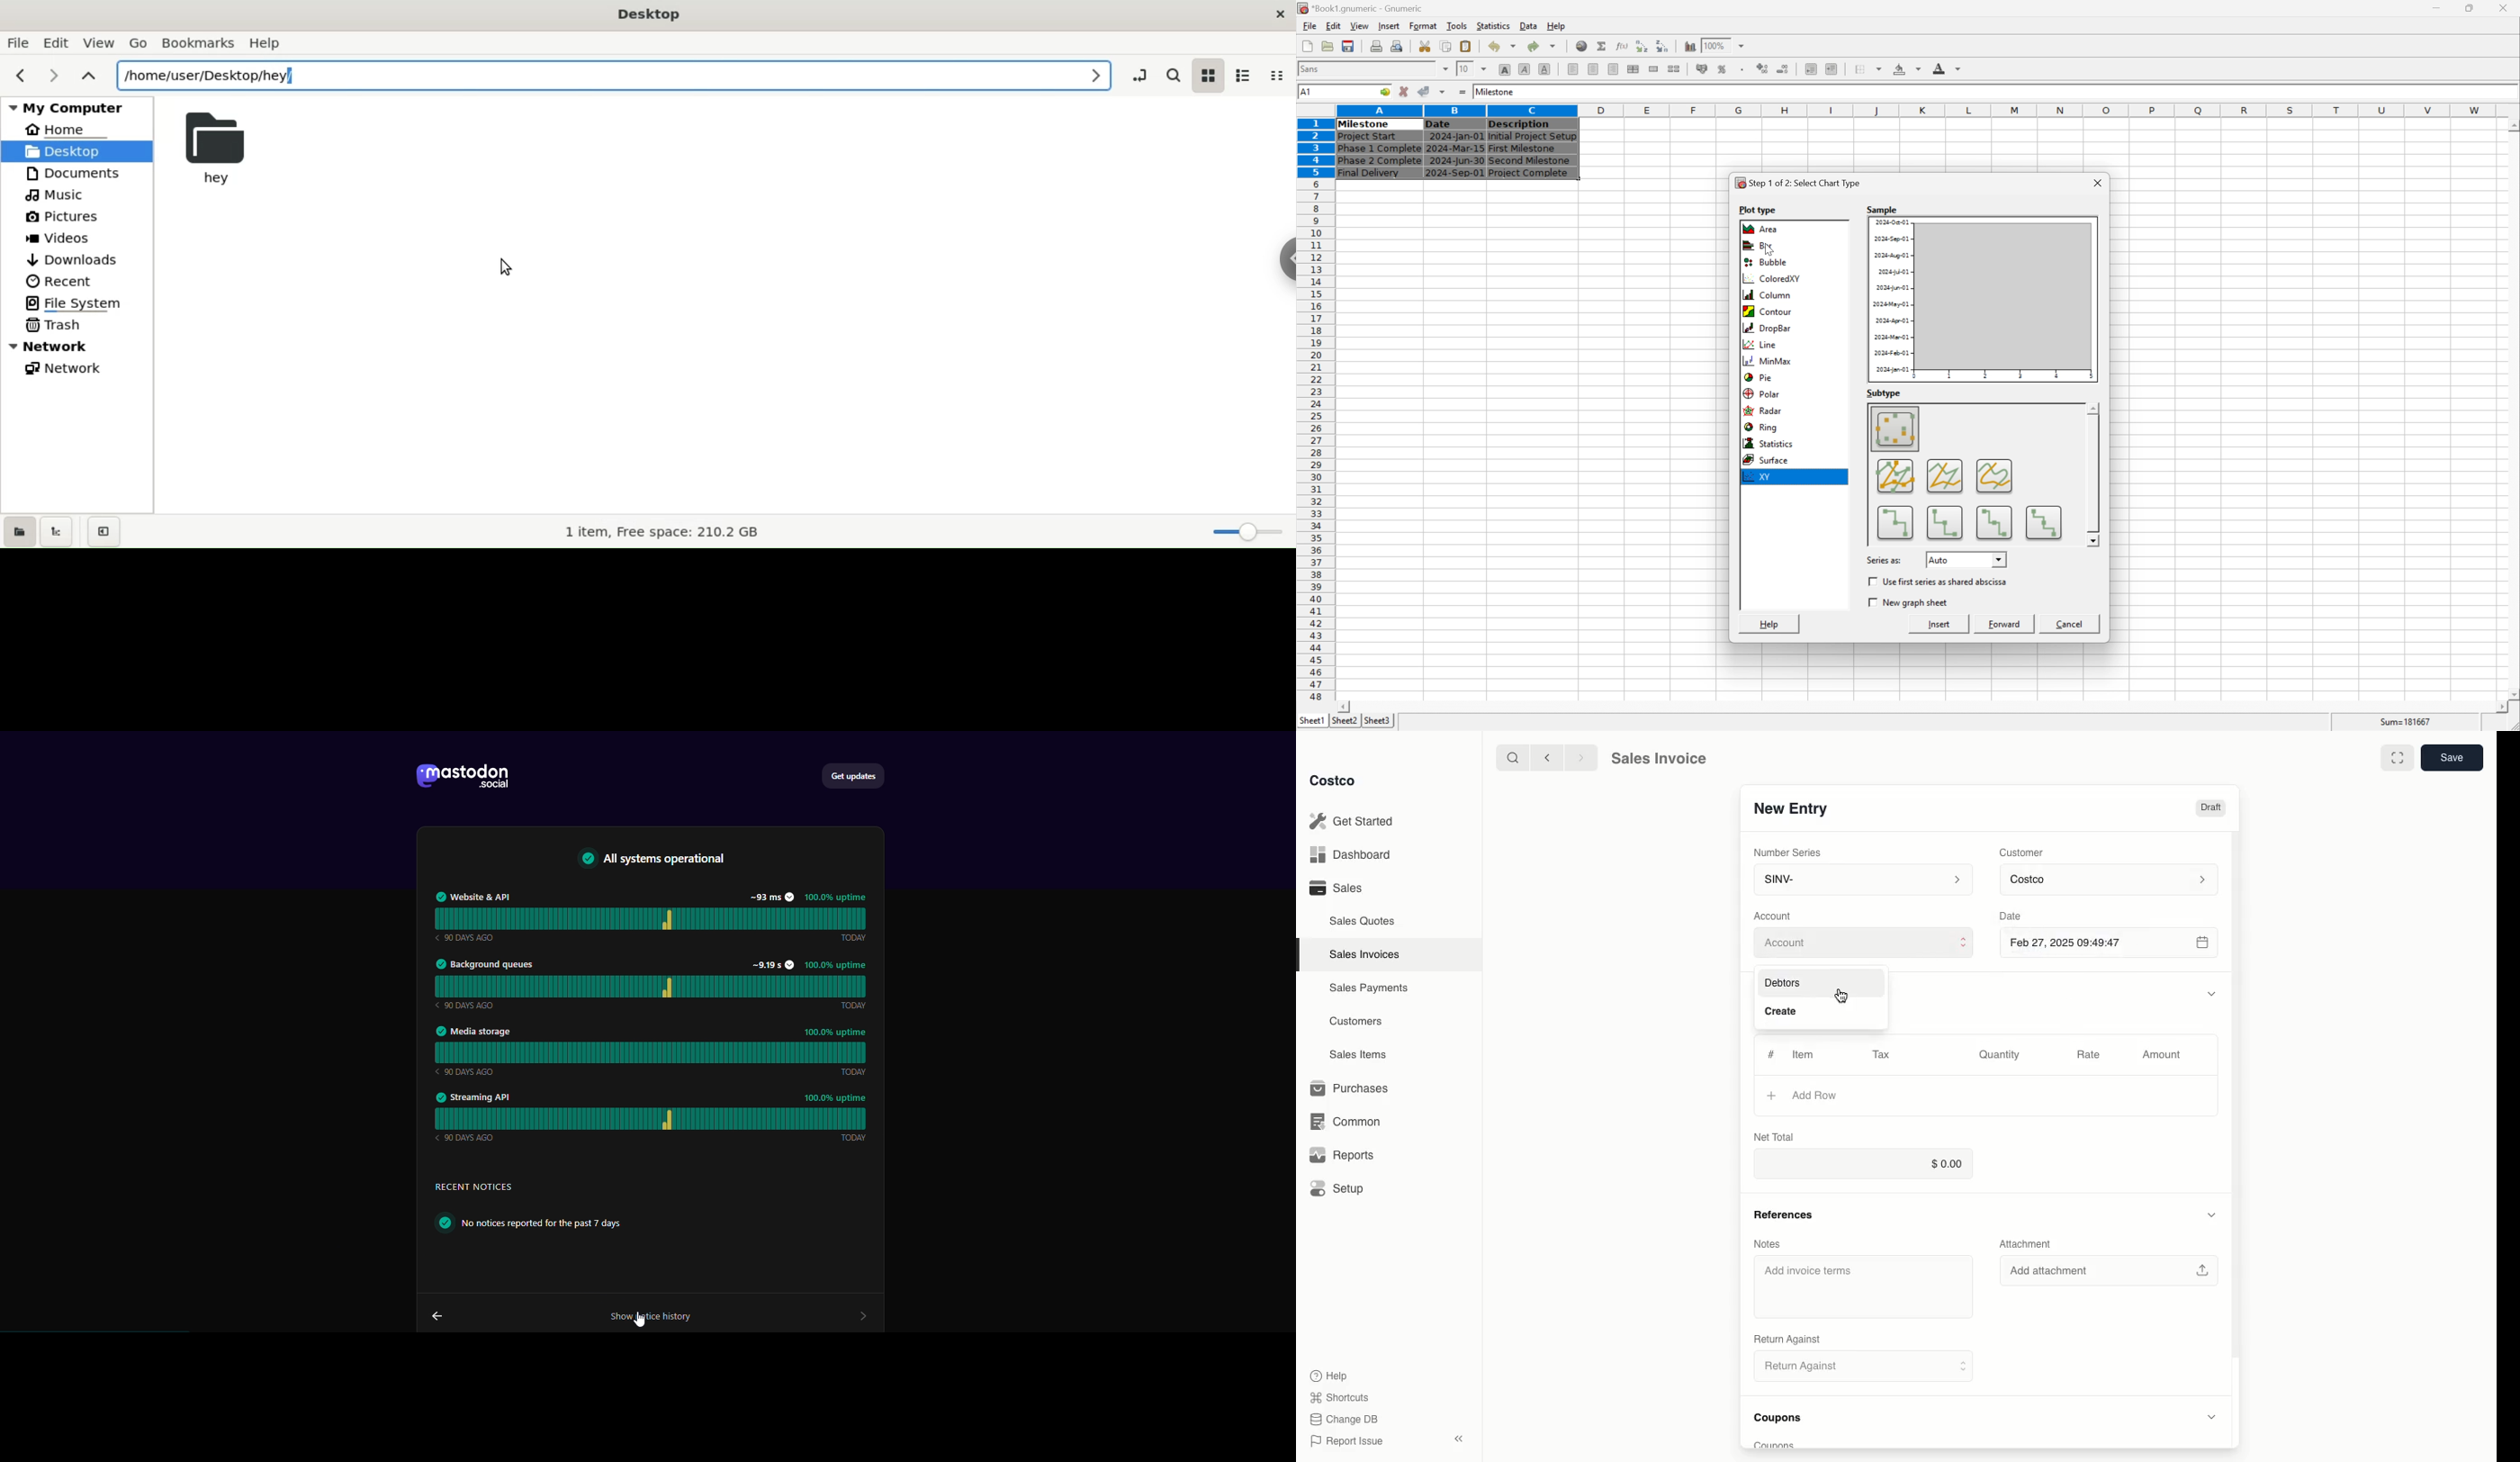  Describe the element at coordinates (2001, 1055) in the screenshot. I see `Quantity` at that location.